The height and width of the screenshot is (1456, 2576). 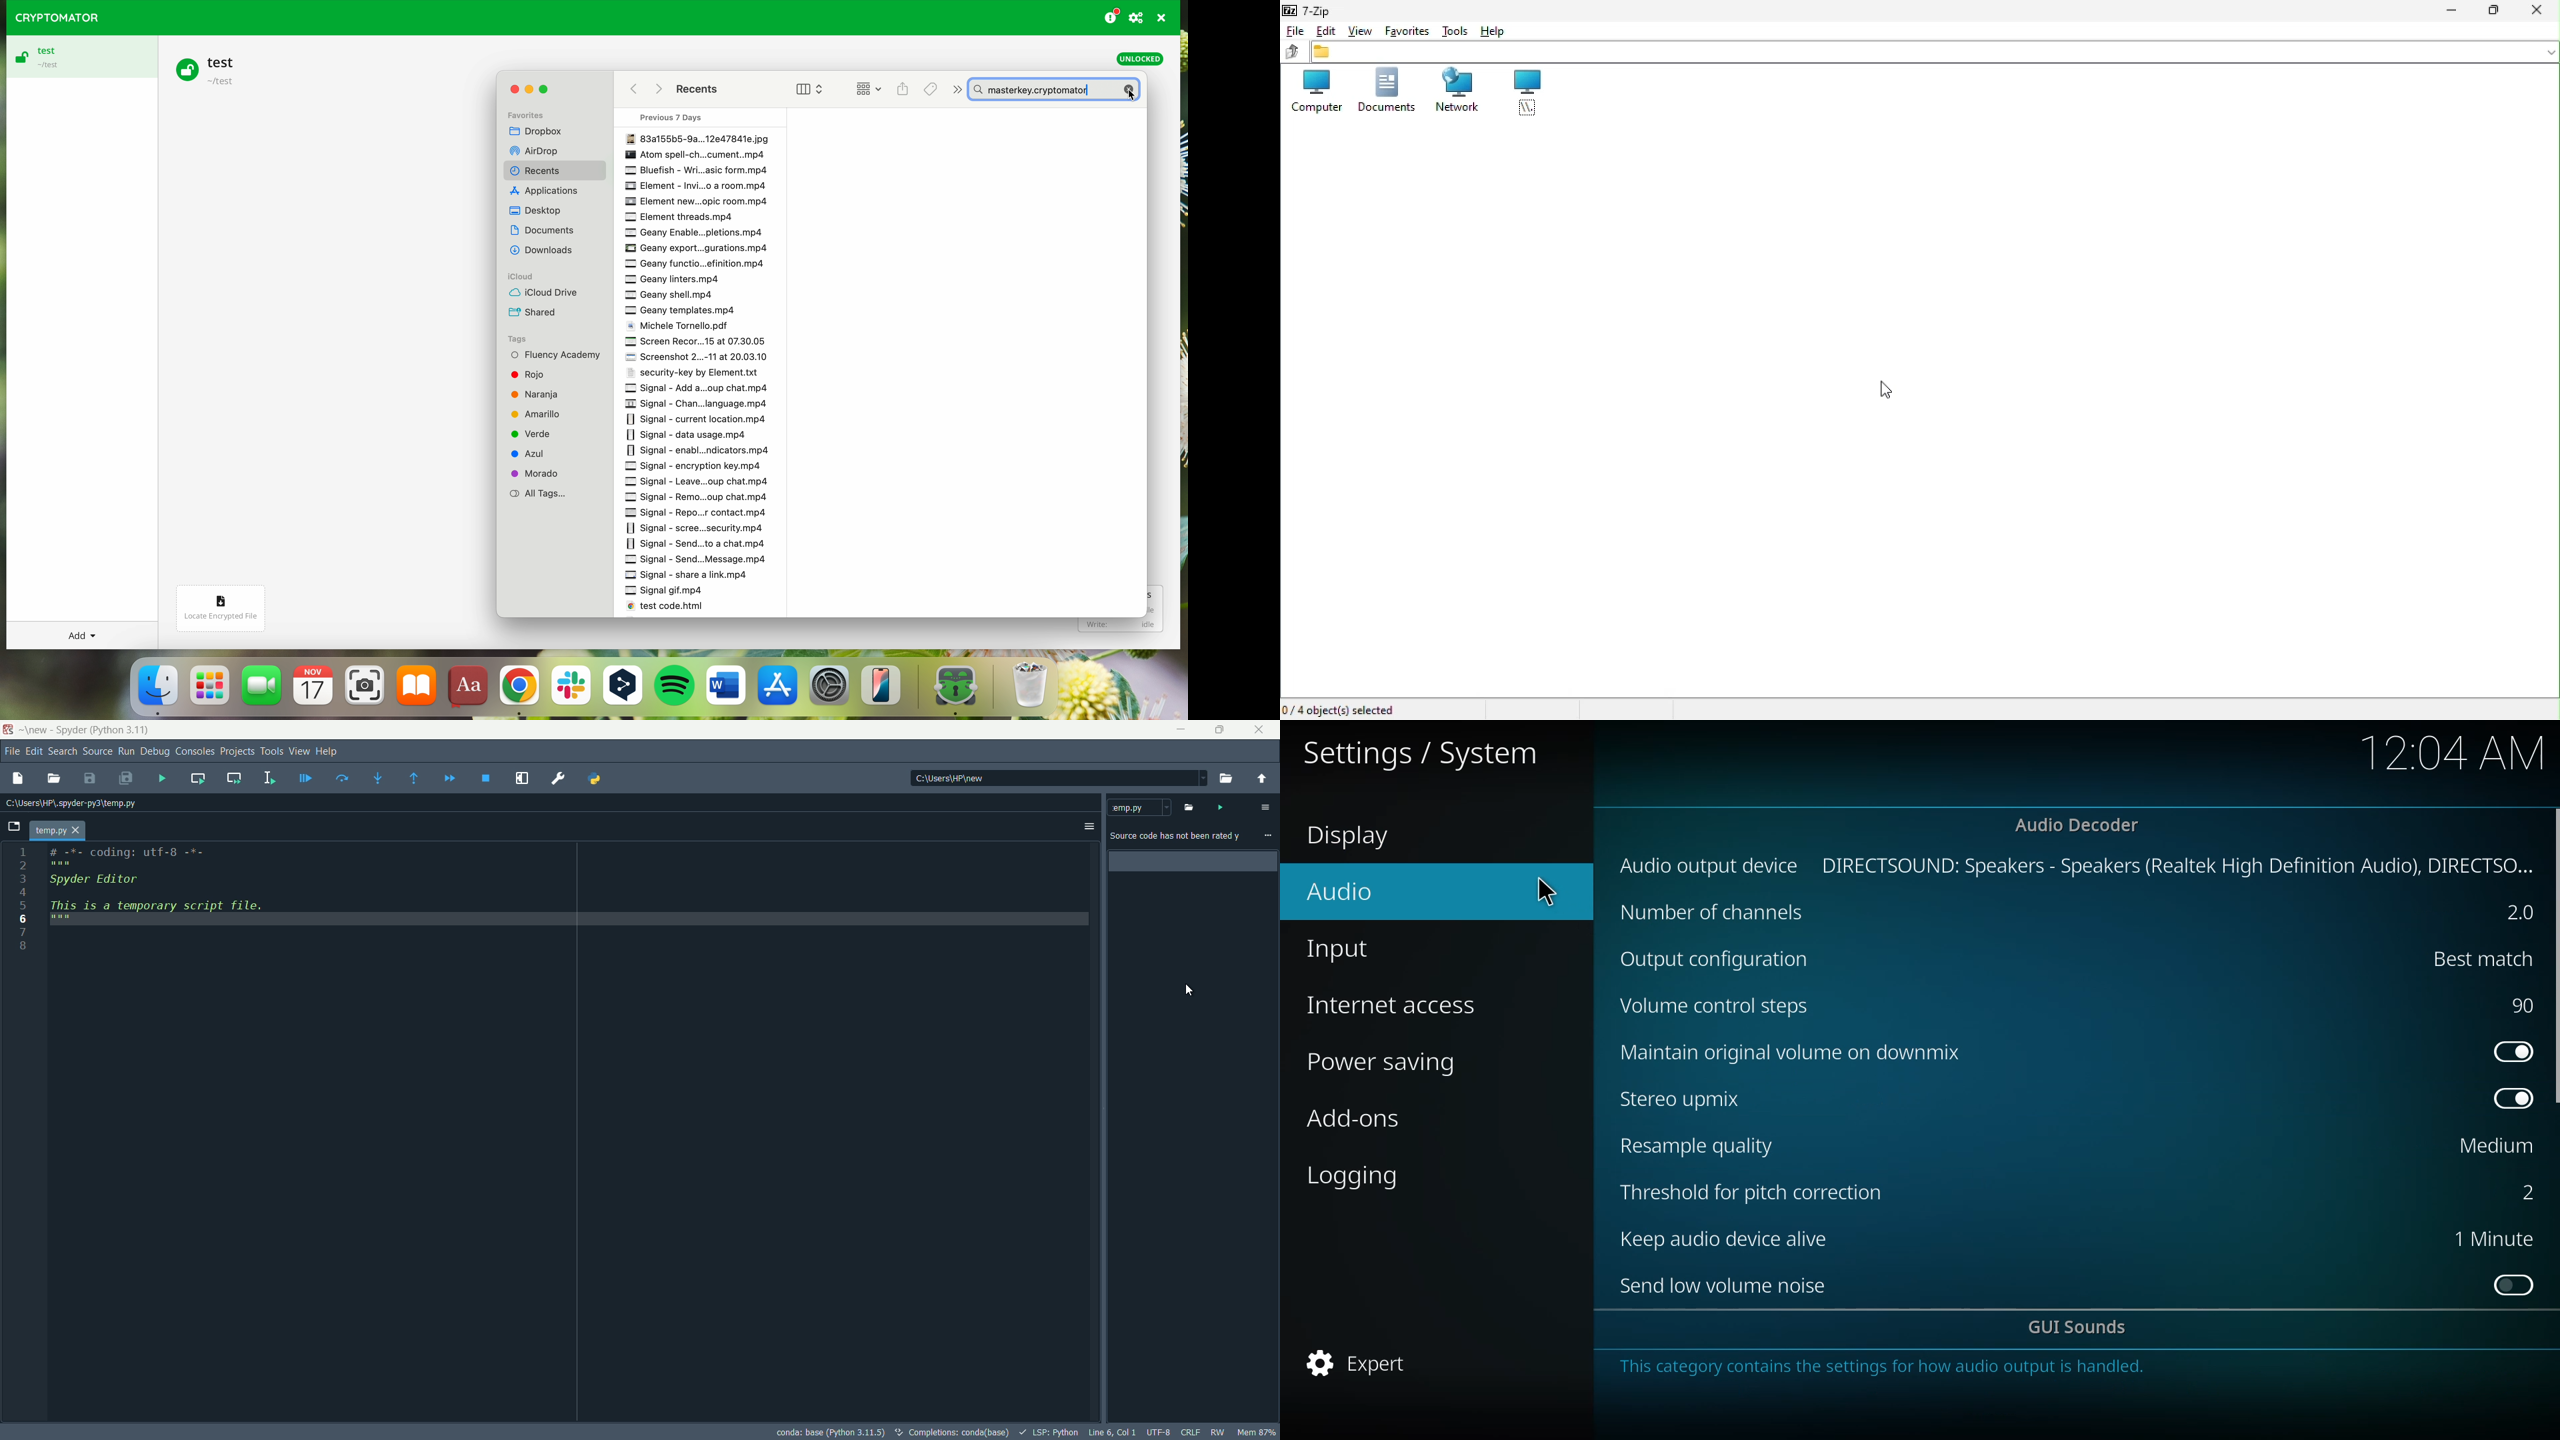 I want to click on internet access , so click(x=1400, y=1001).